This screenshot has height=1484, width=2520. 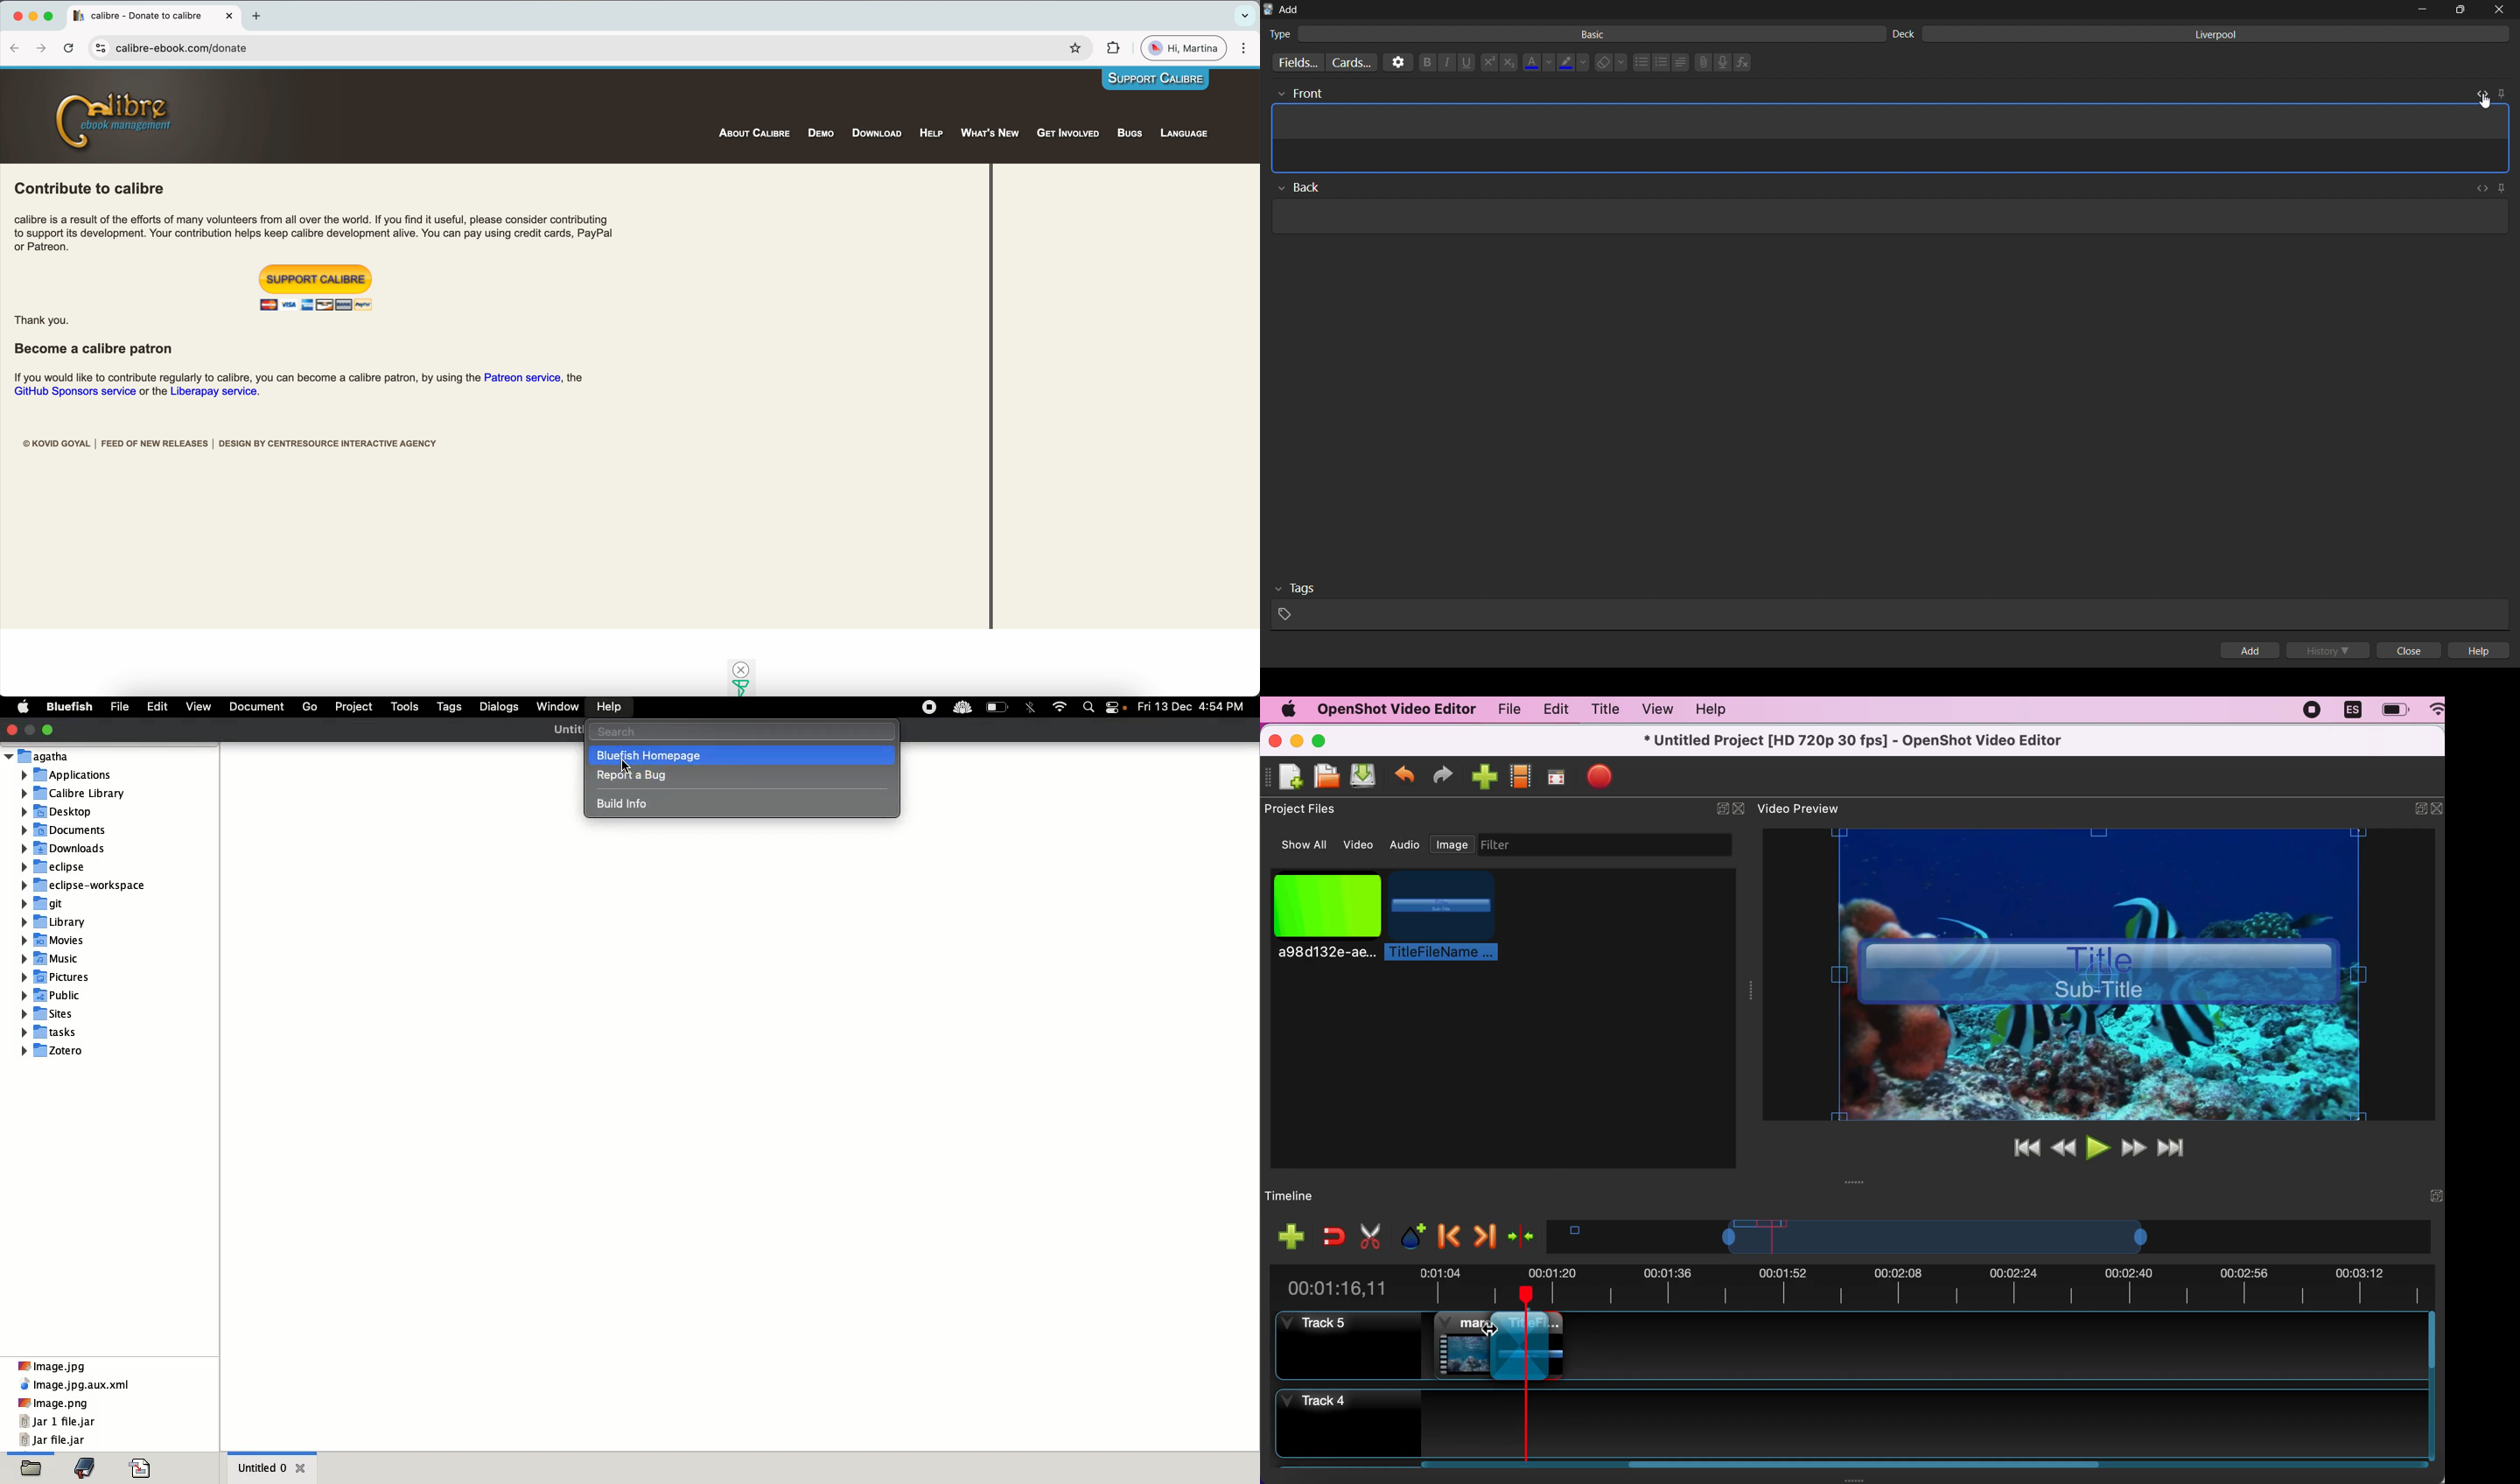 What do you see at coordinates (1641, 63) in the screenshot?
I see `unordered list` at bounding box center [1641, 63].